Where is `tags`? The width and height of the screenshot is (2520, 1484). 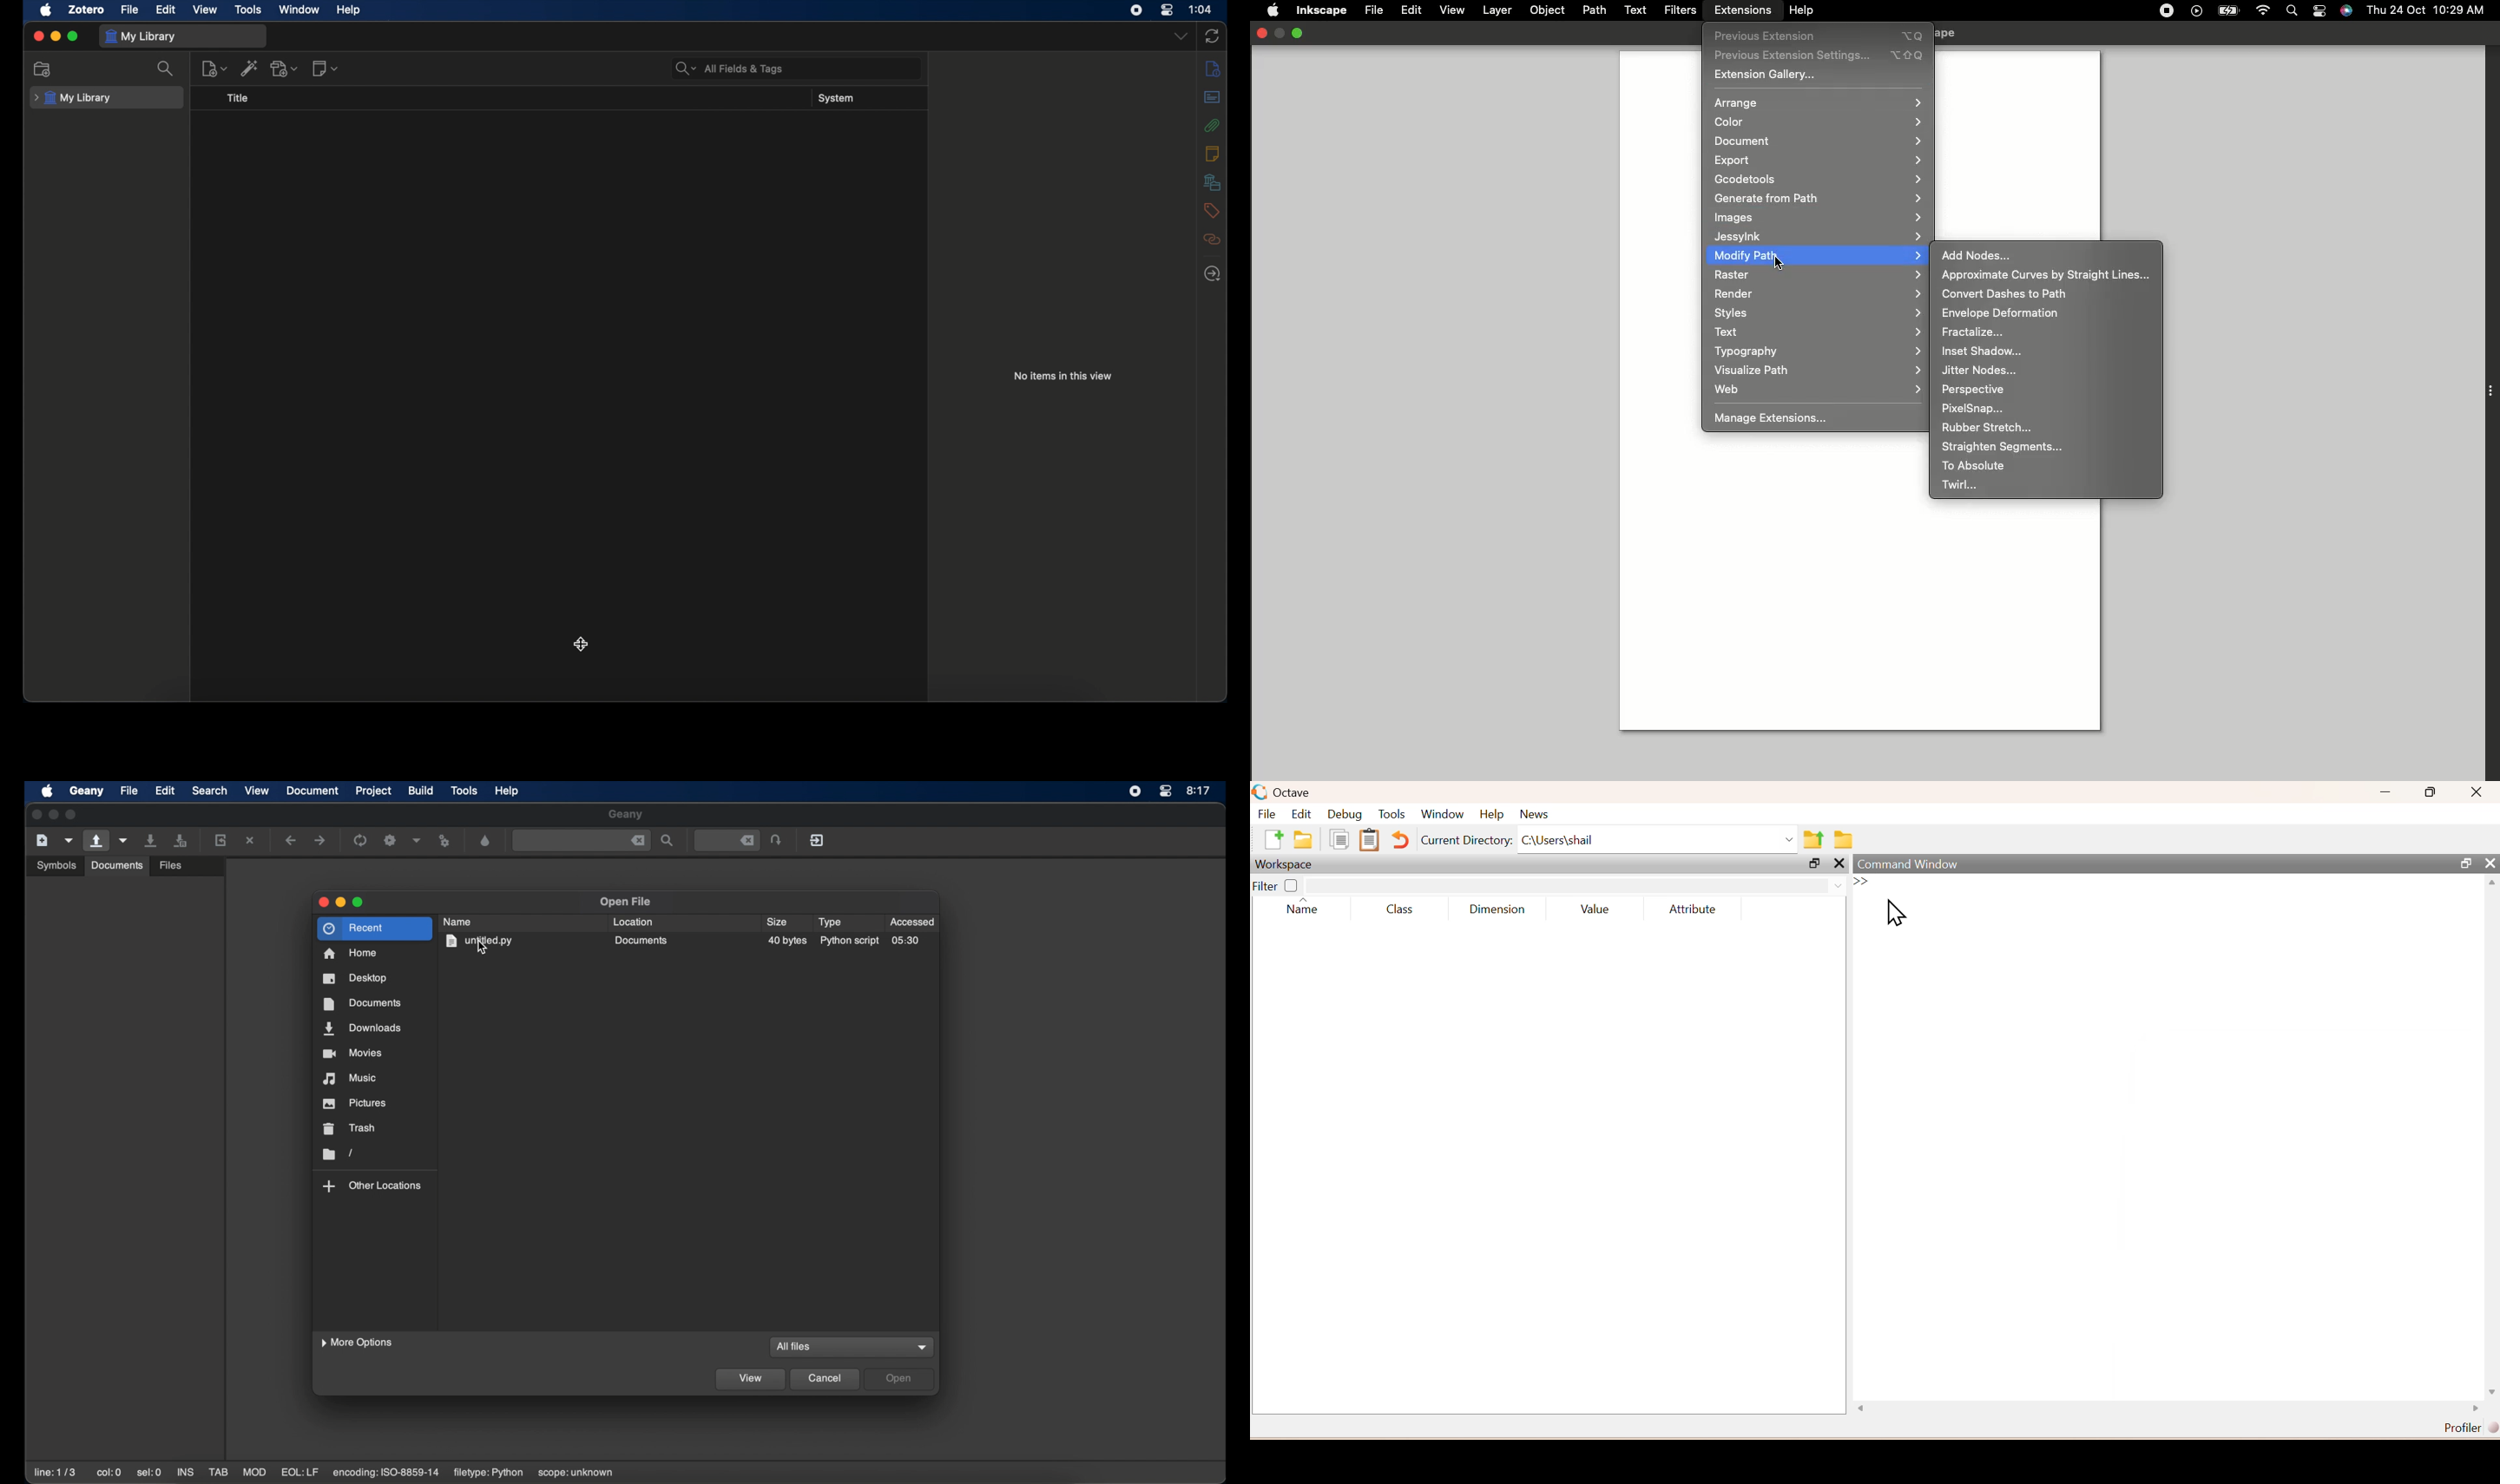 tags is located at coordinates (1212, 211).